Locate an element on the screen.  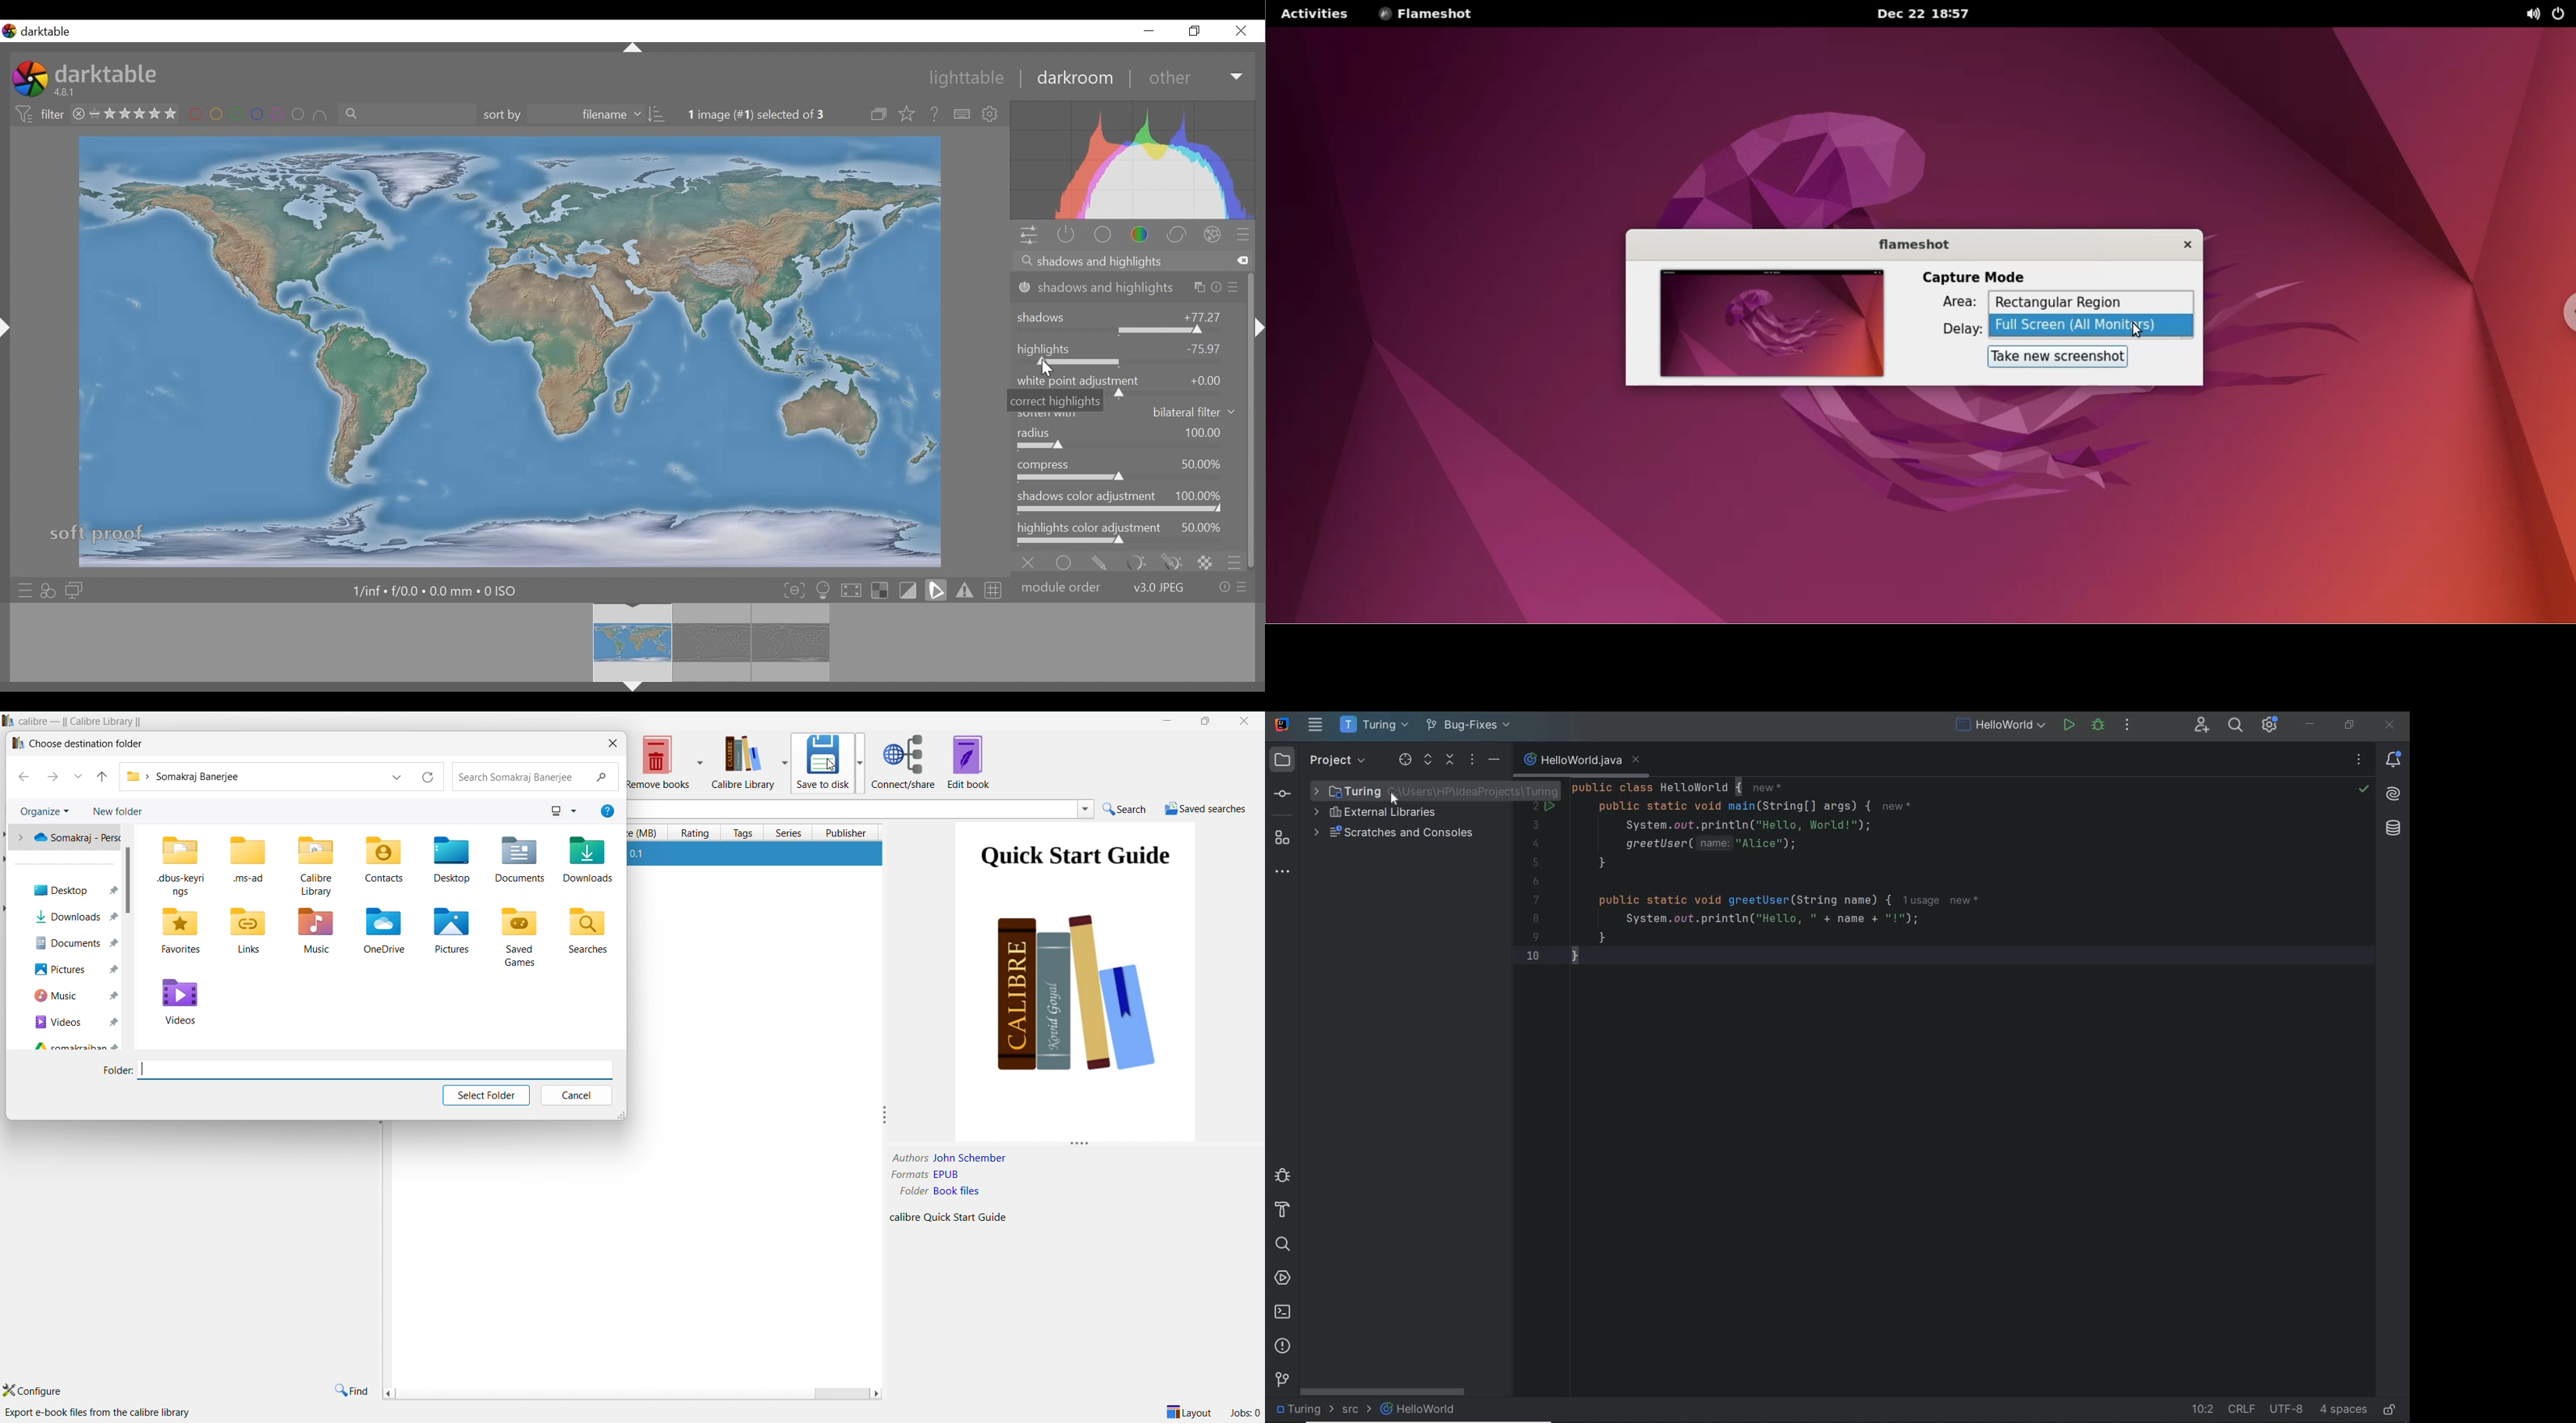
resize is located at coordinates (1079, 1146).